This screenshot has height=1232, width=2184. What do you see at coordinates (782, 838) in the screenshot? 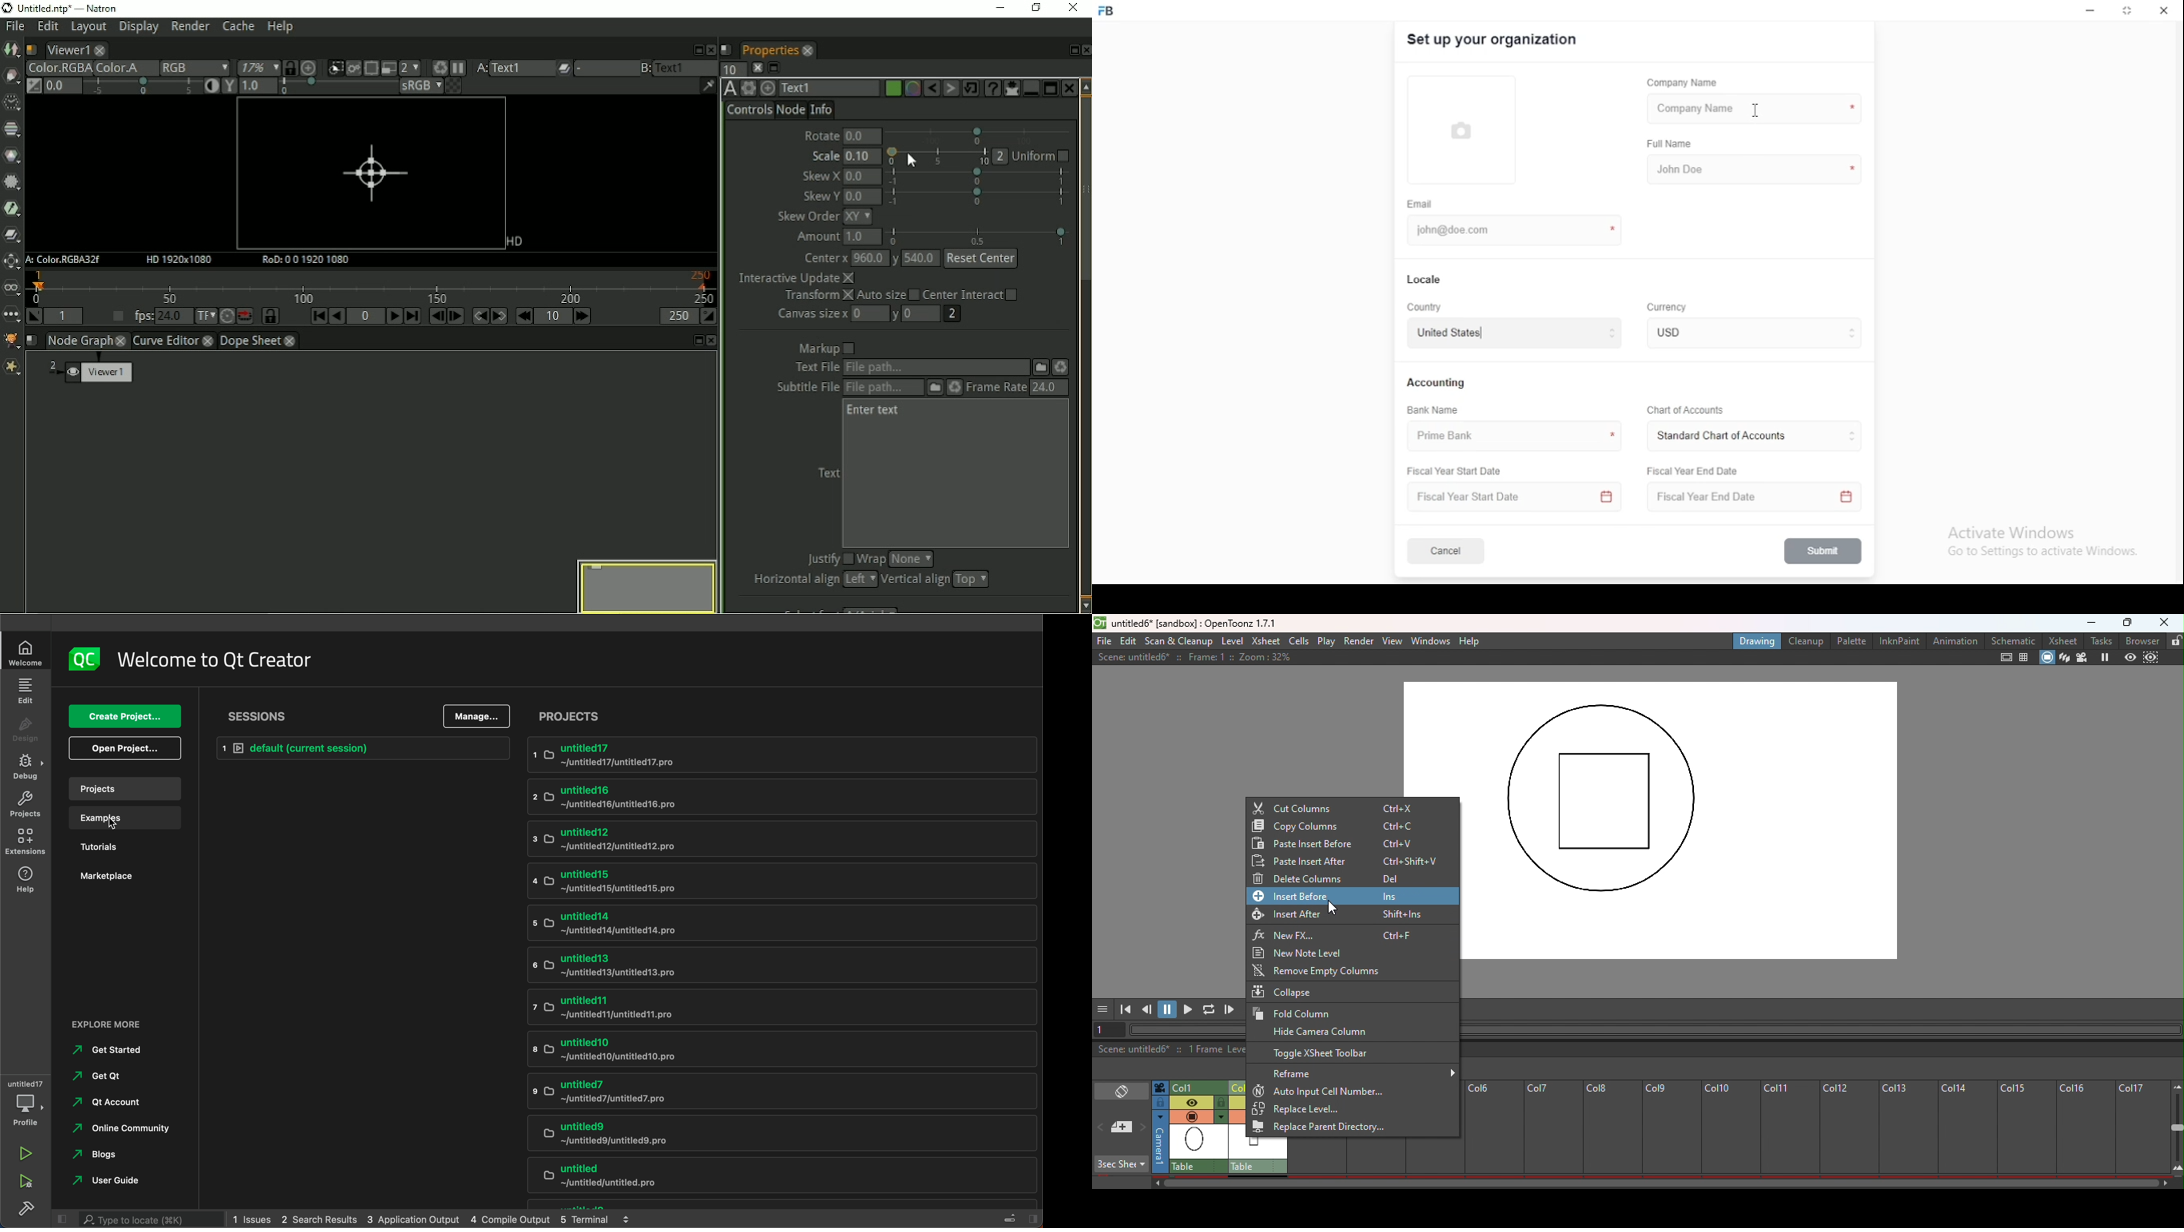
I see `untitled 12` at bounding box center [782, 838].